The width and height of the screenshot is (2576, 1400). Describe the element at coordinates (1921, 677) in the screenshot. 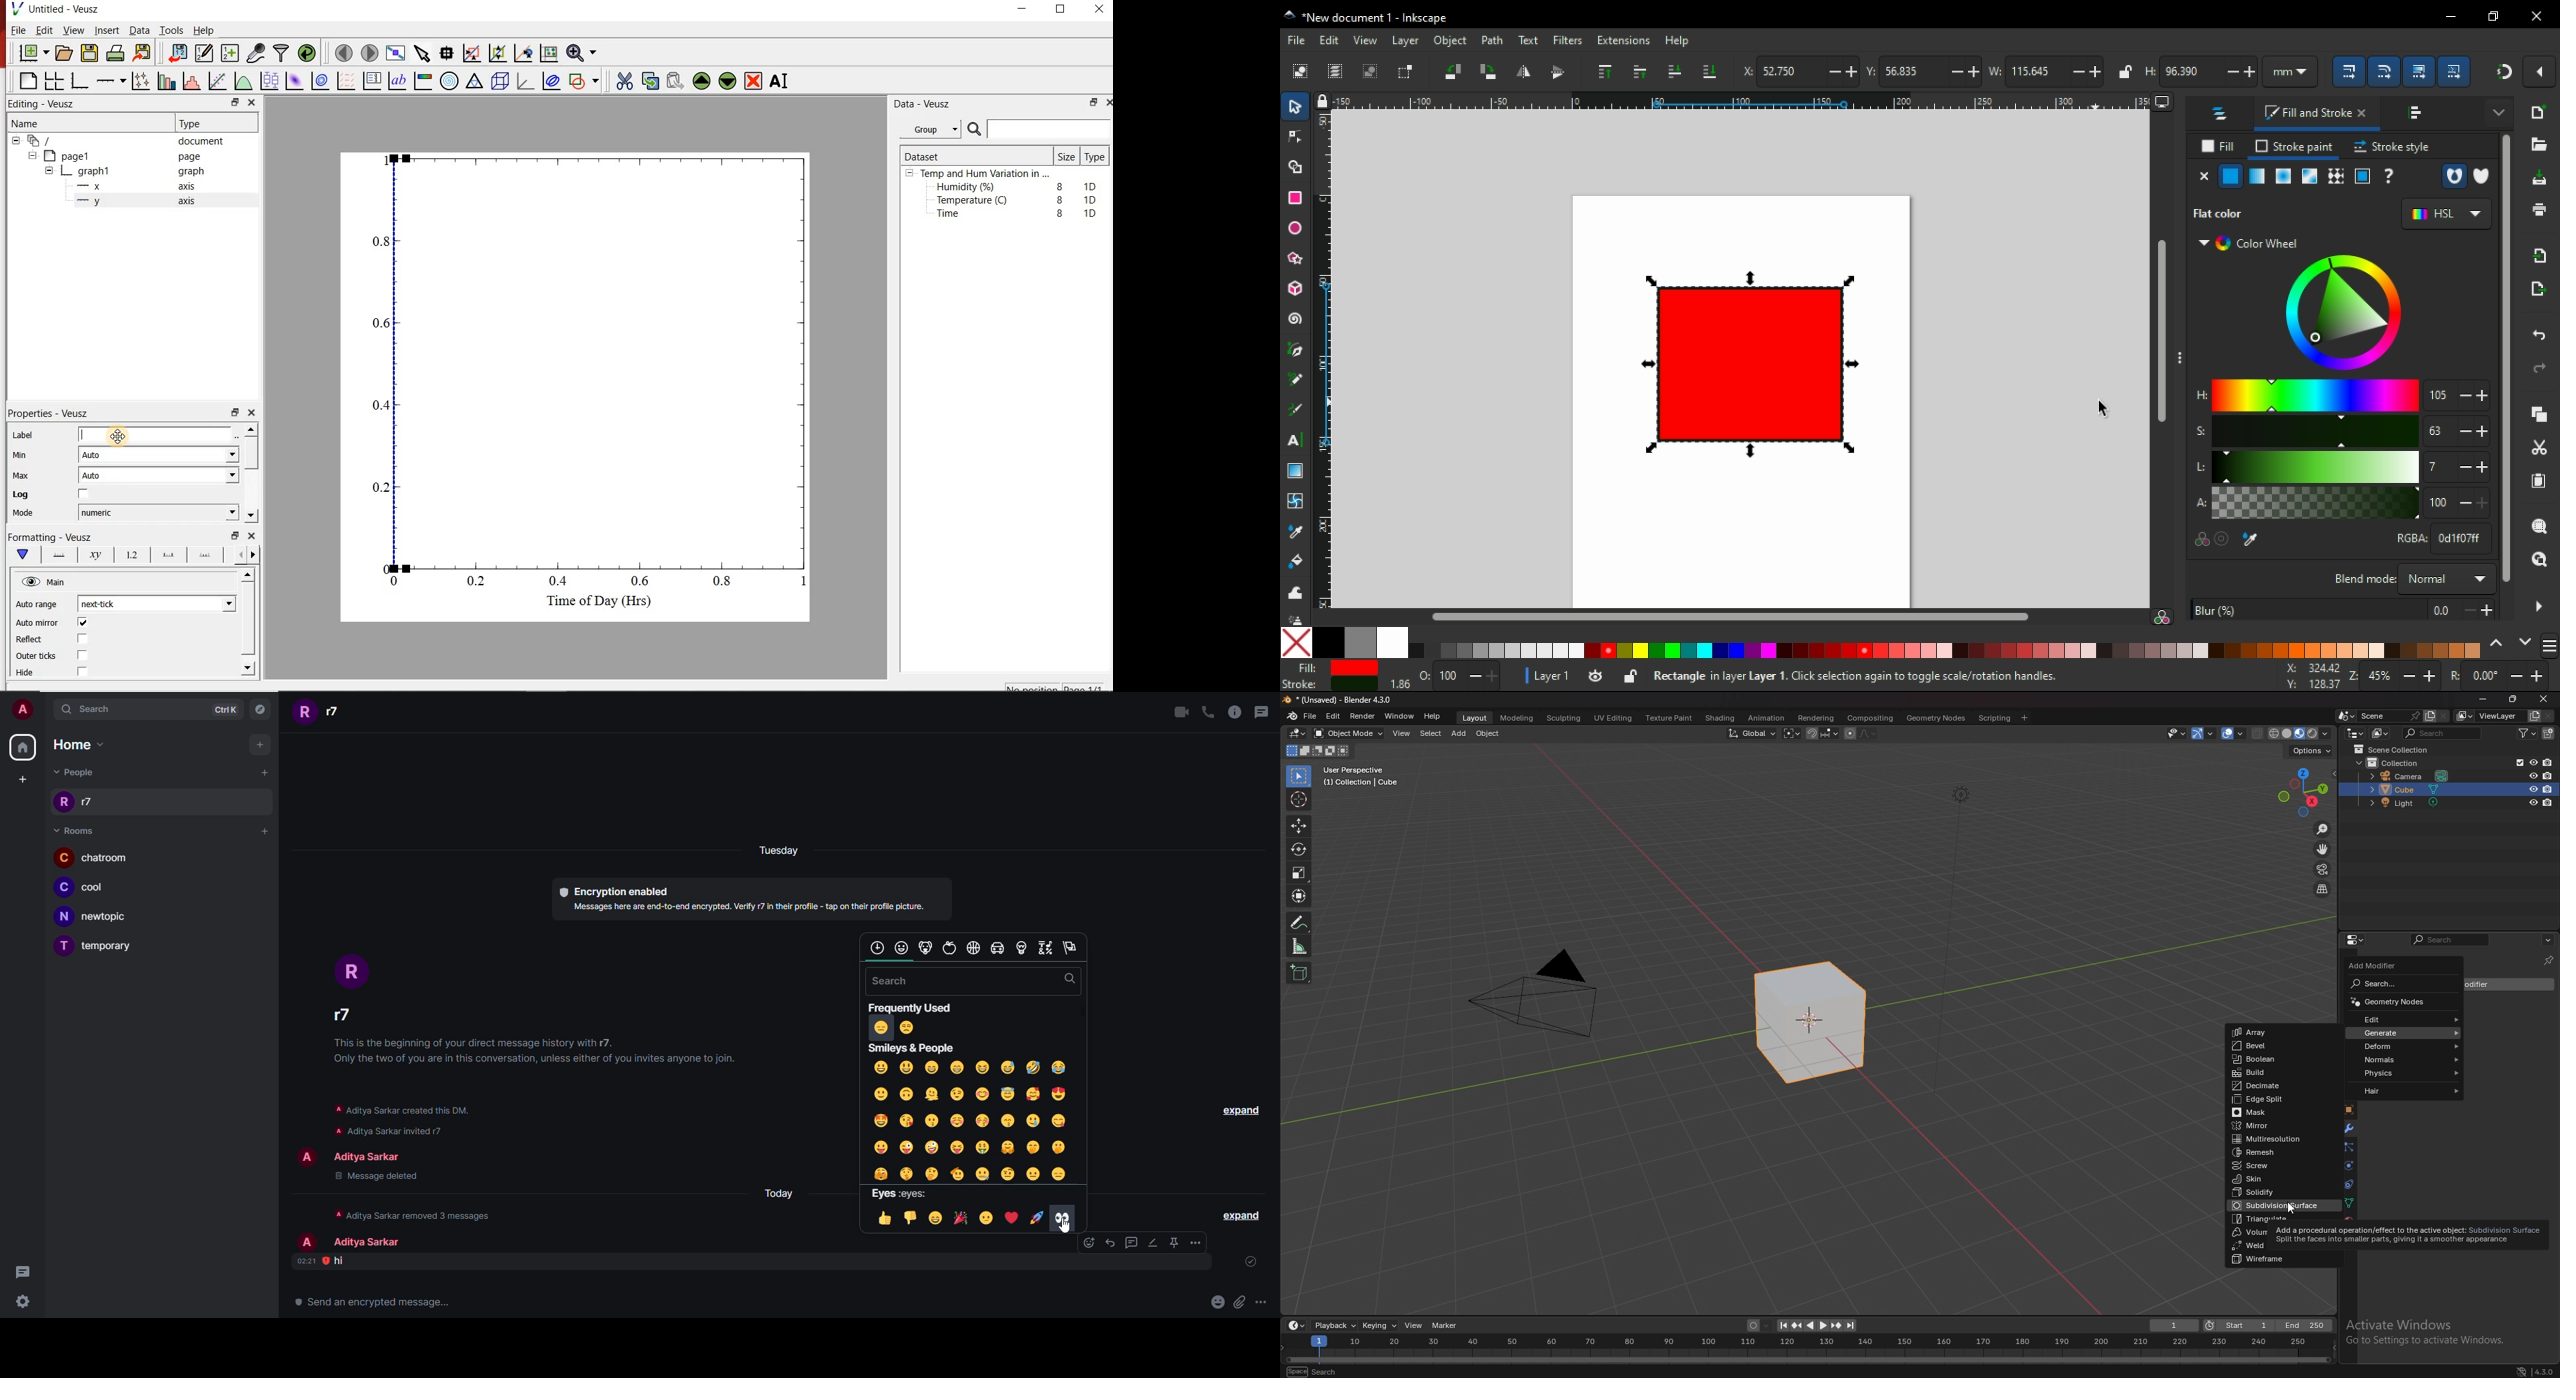

I see `no objects selected` at that location.